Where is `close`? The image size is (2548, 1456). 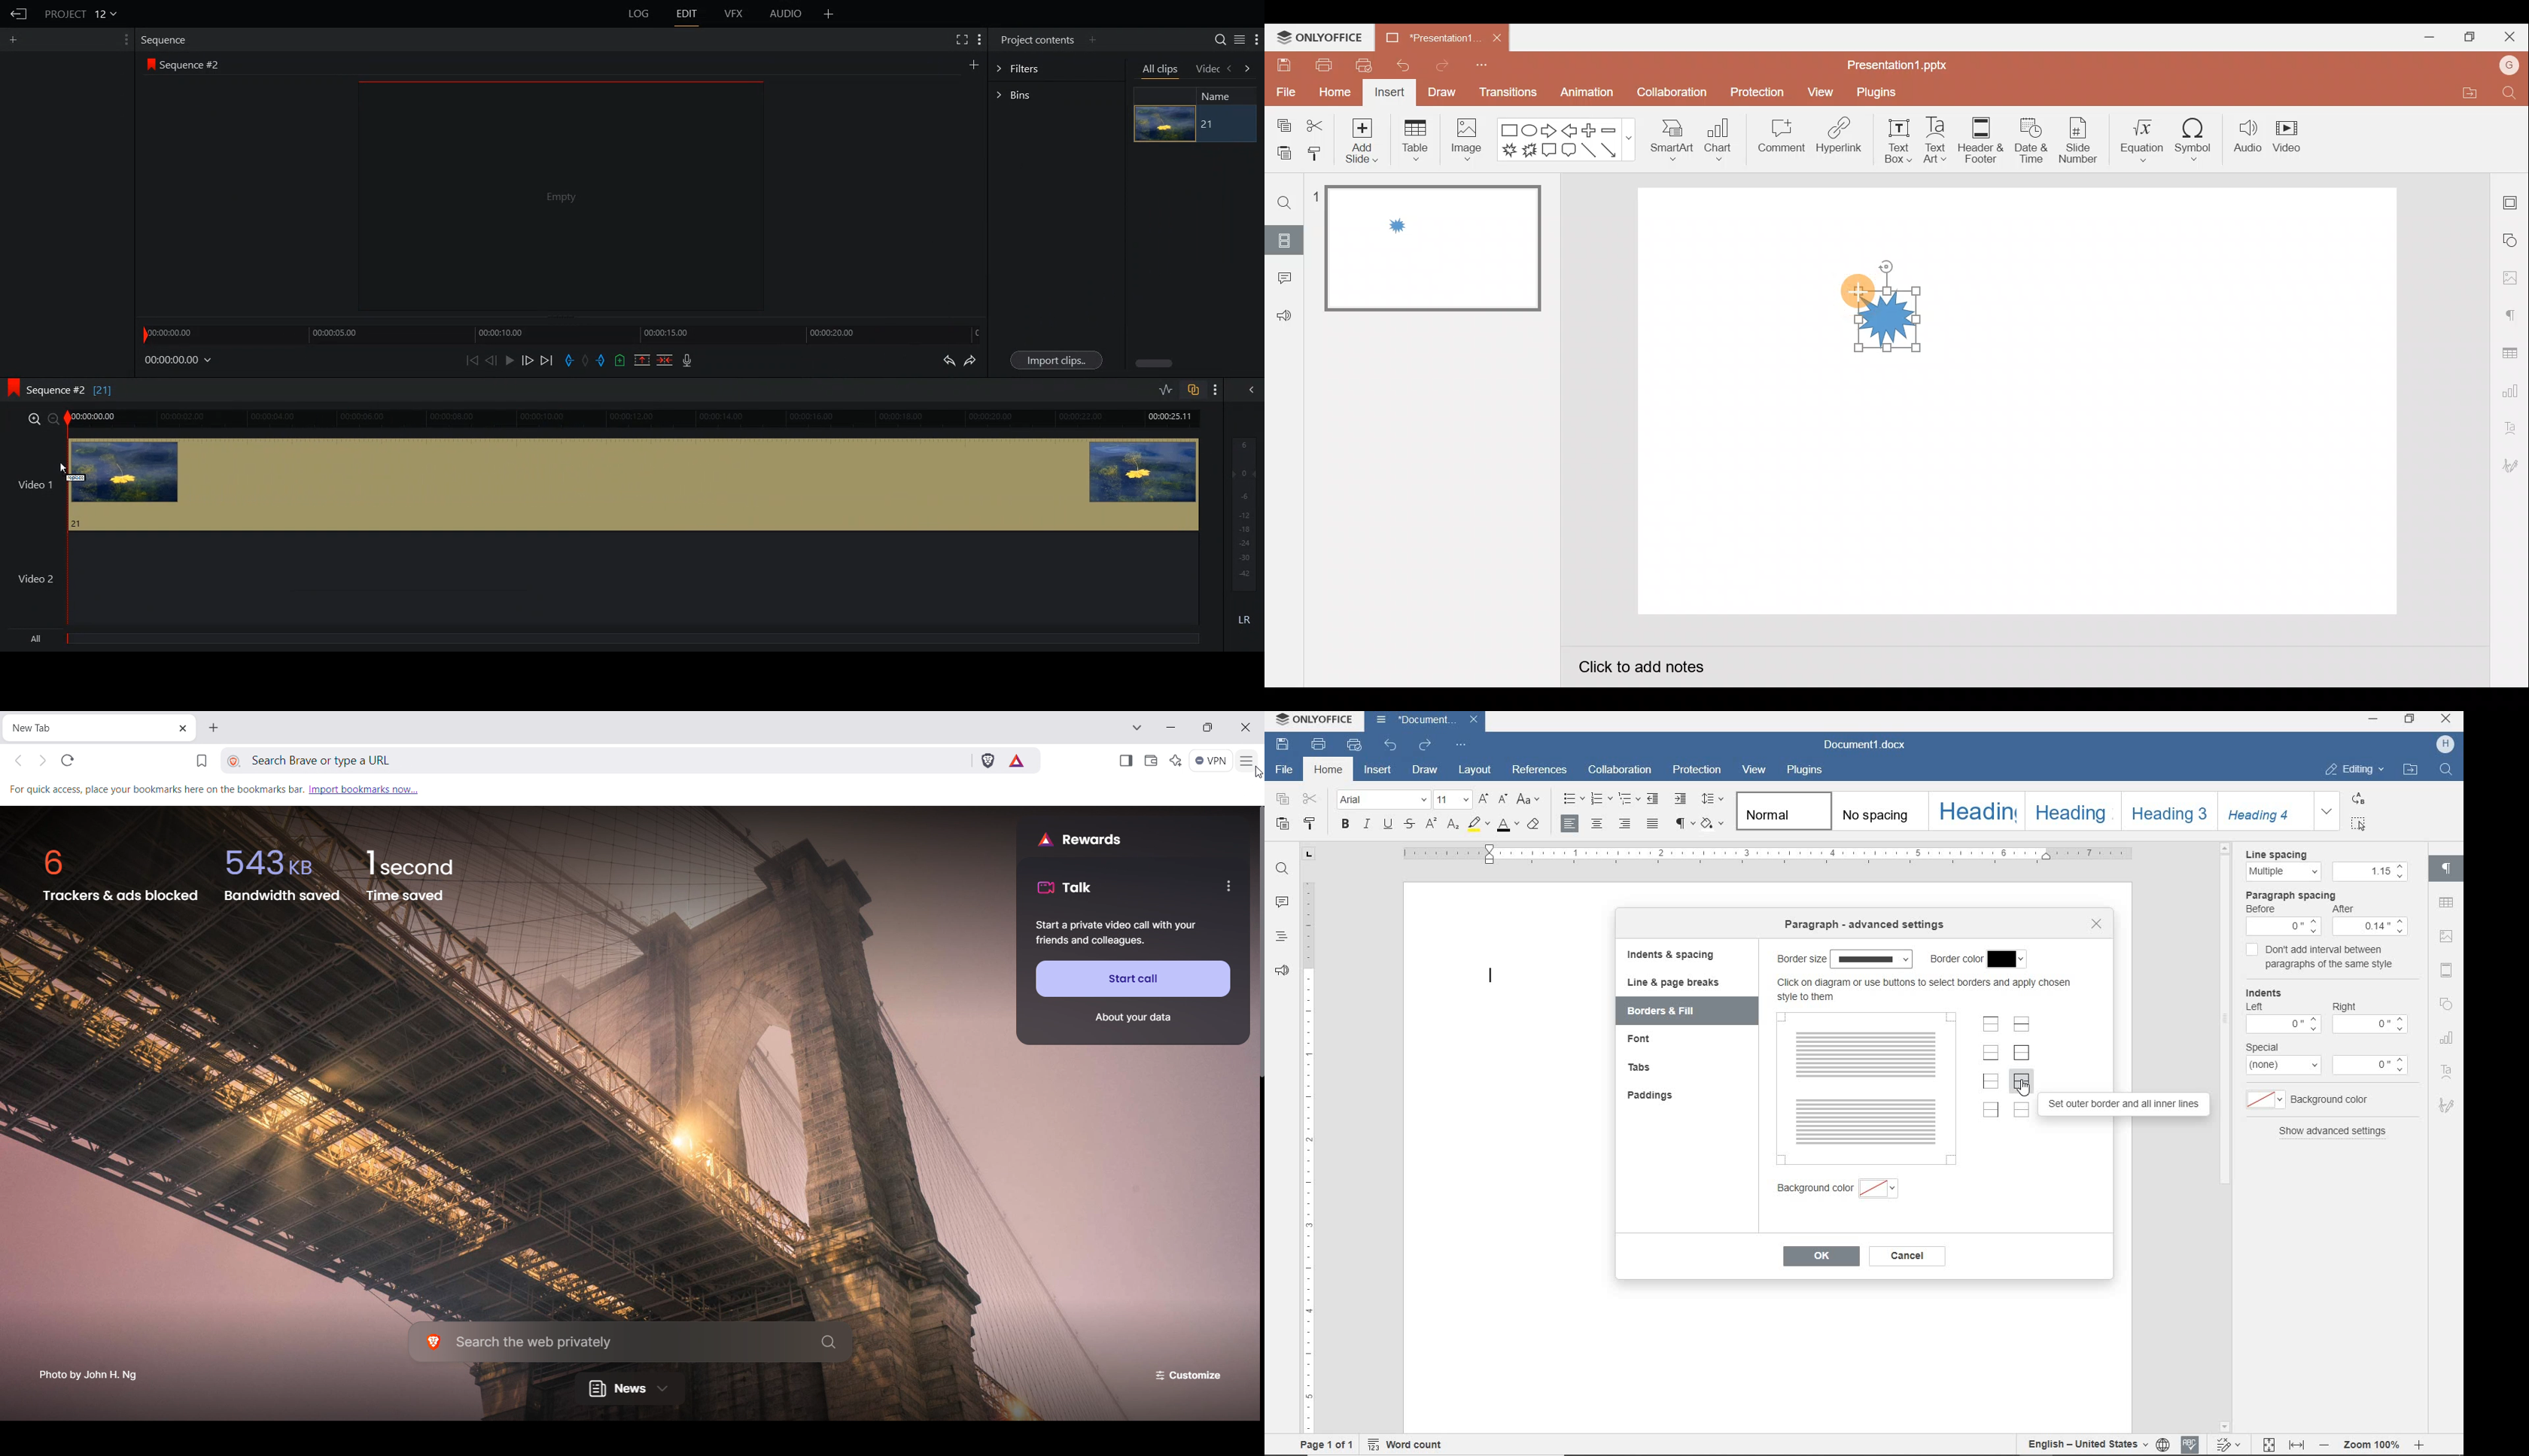 close is located at coordinates (1244, 727).